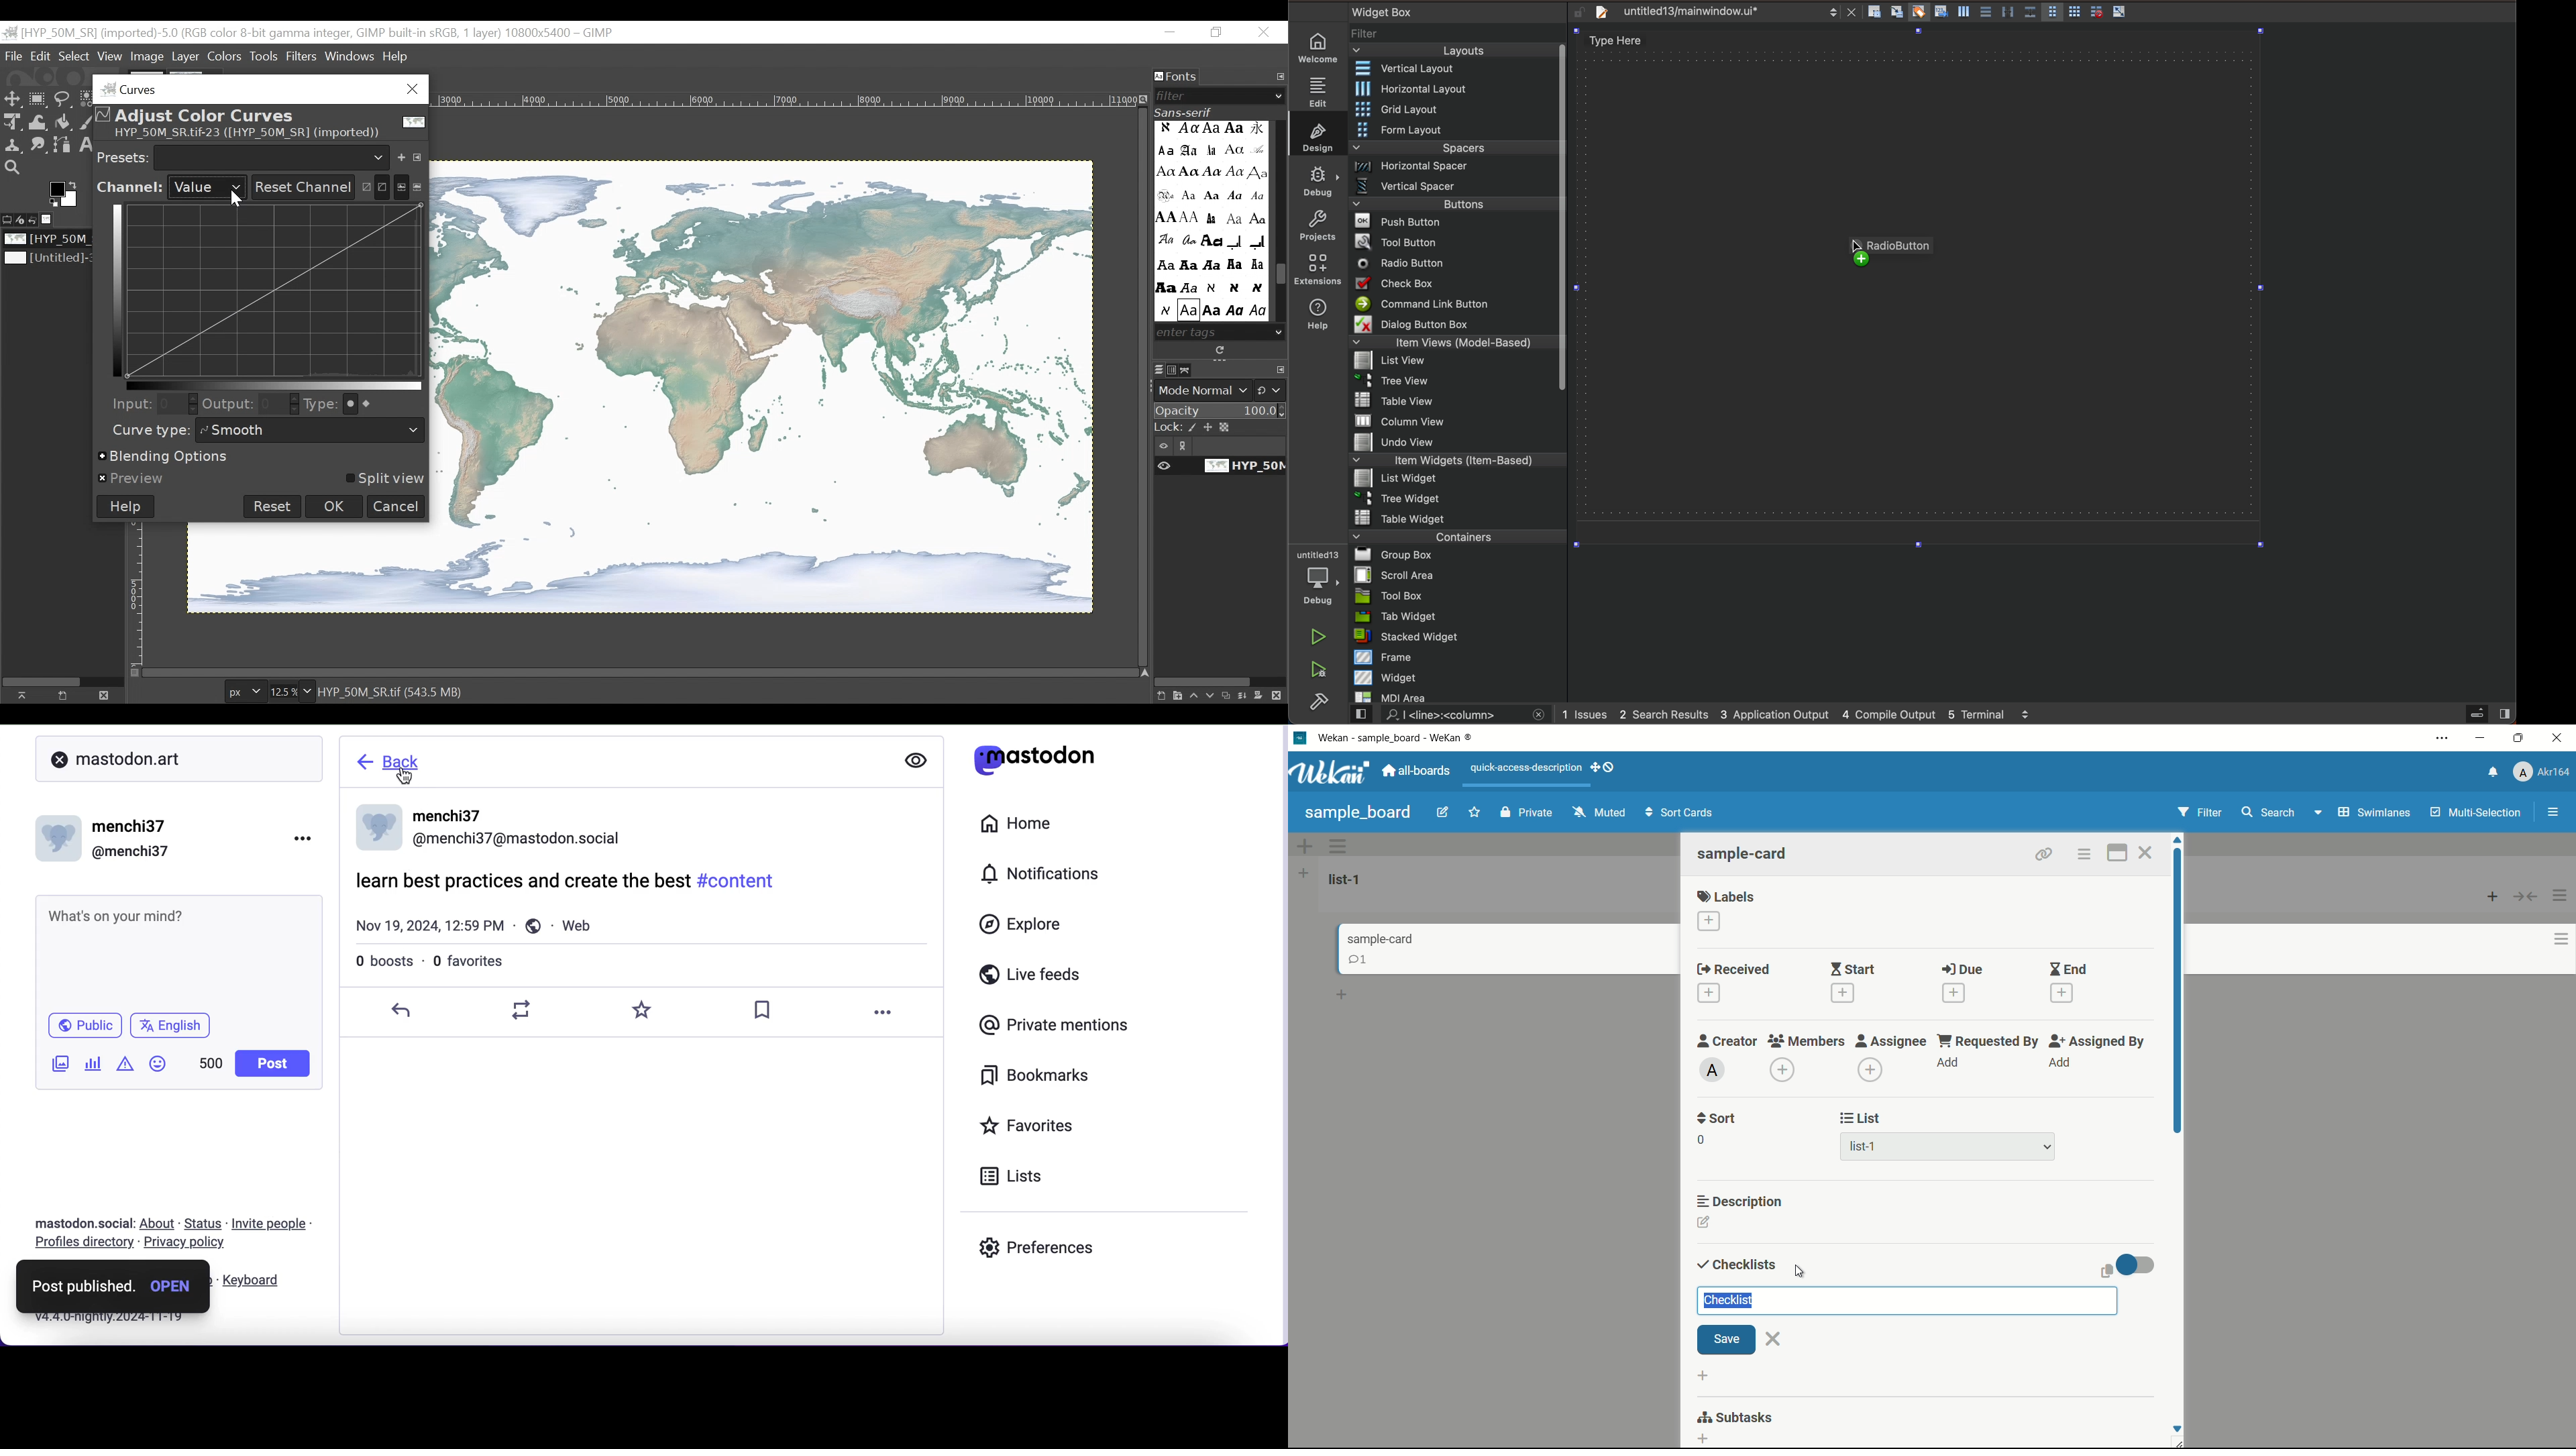  Describe the element at coordinates (189, 1245) in the screenshot. I see `privacy policy` at that location.